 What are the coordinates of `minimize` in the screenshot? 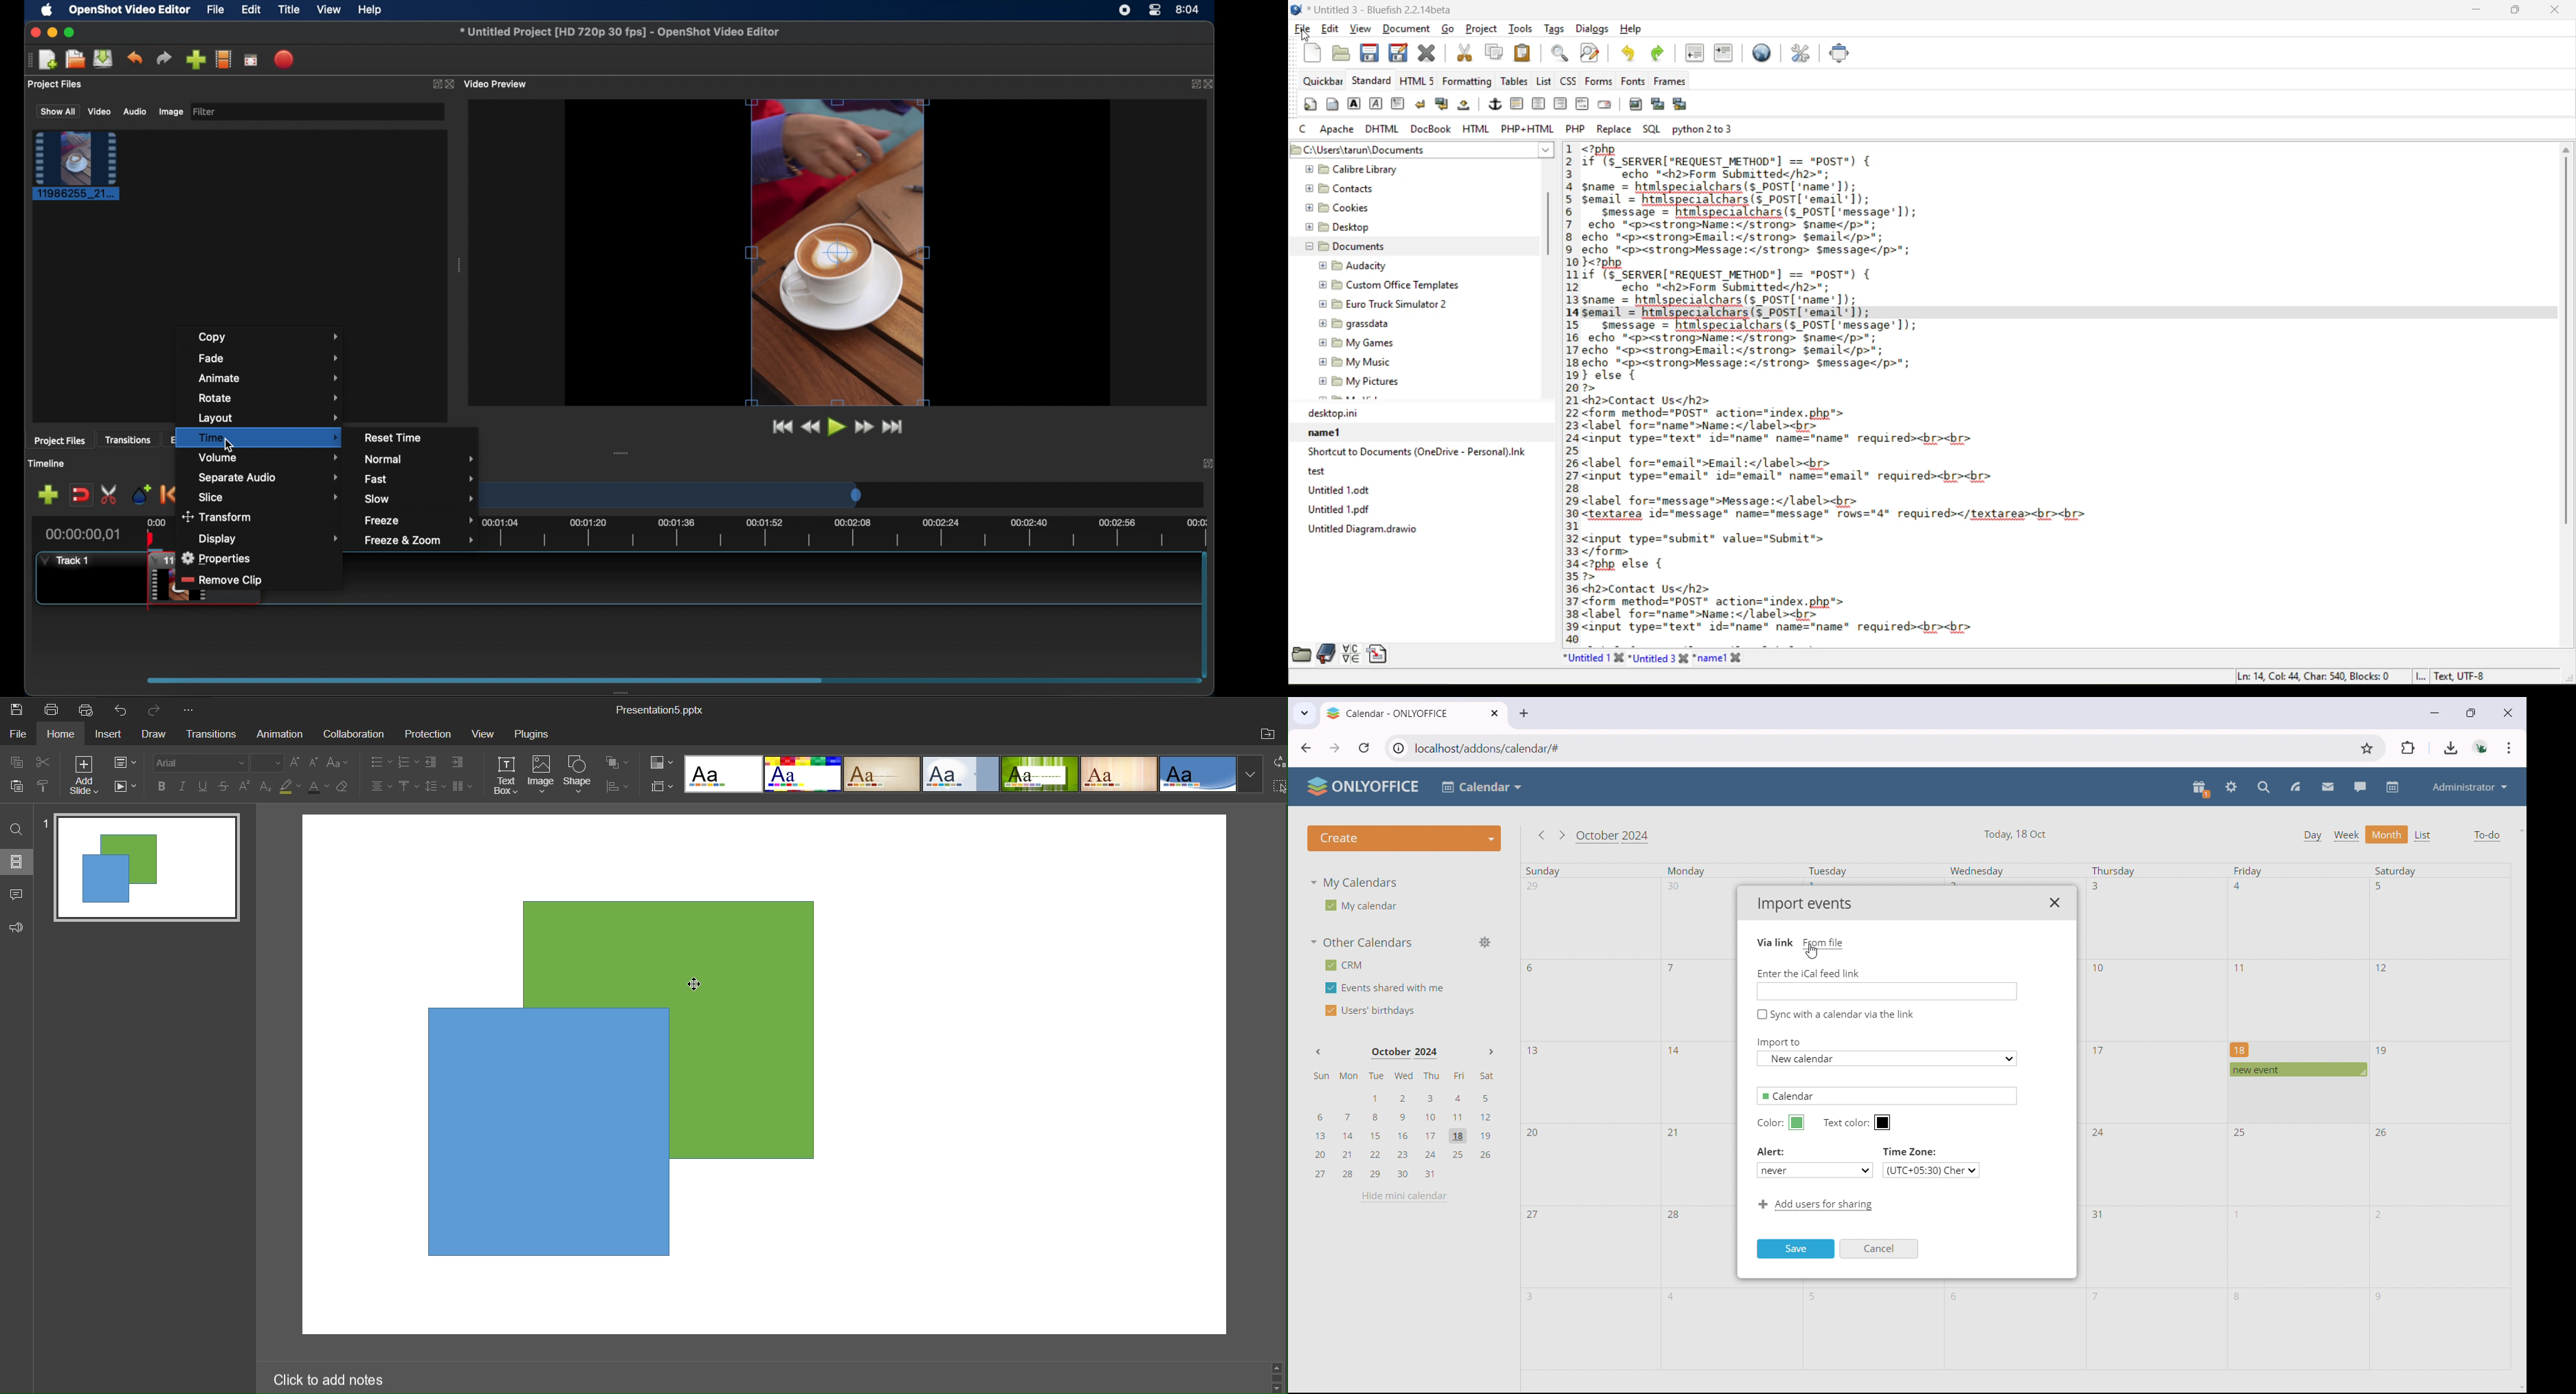 It's located at (2474, 9).